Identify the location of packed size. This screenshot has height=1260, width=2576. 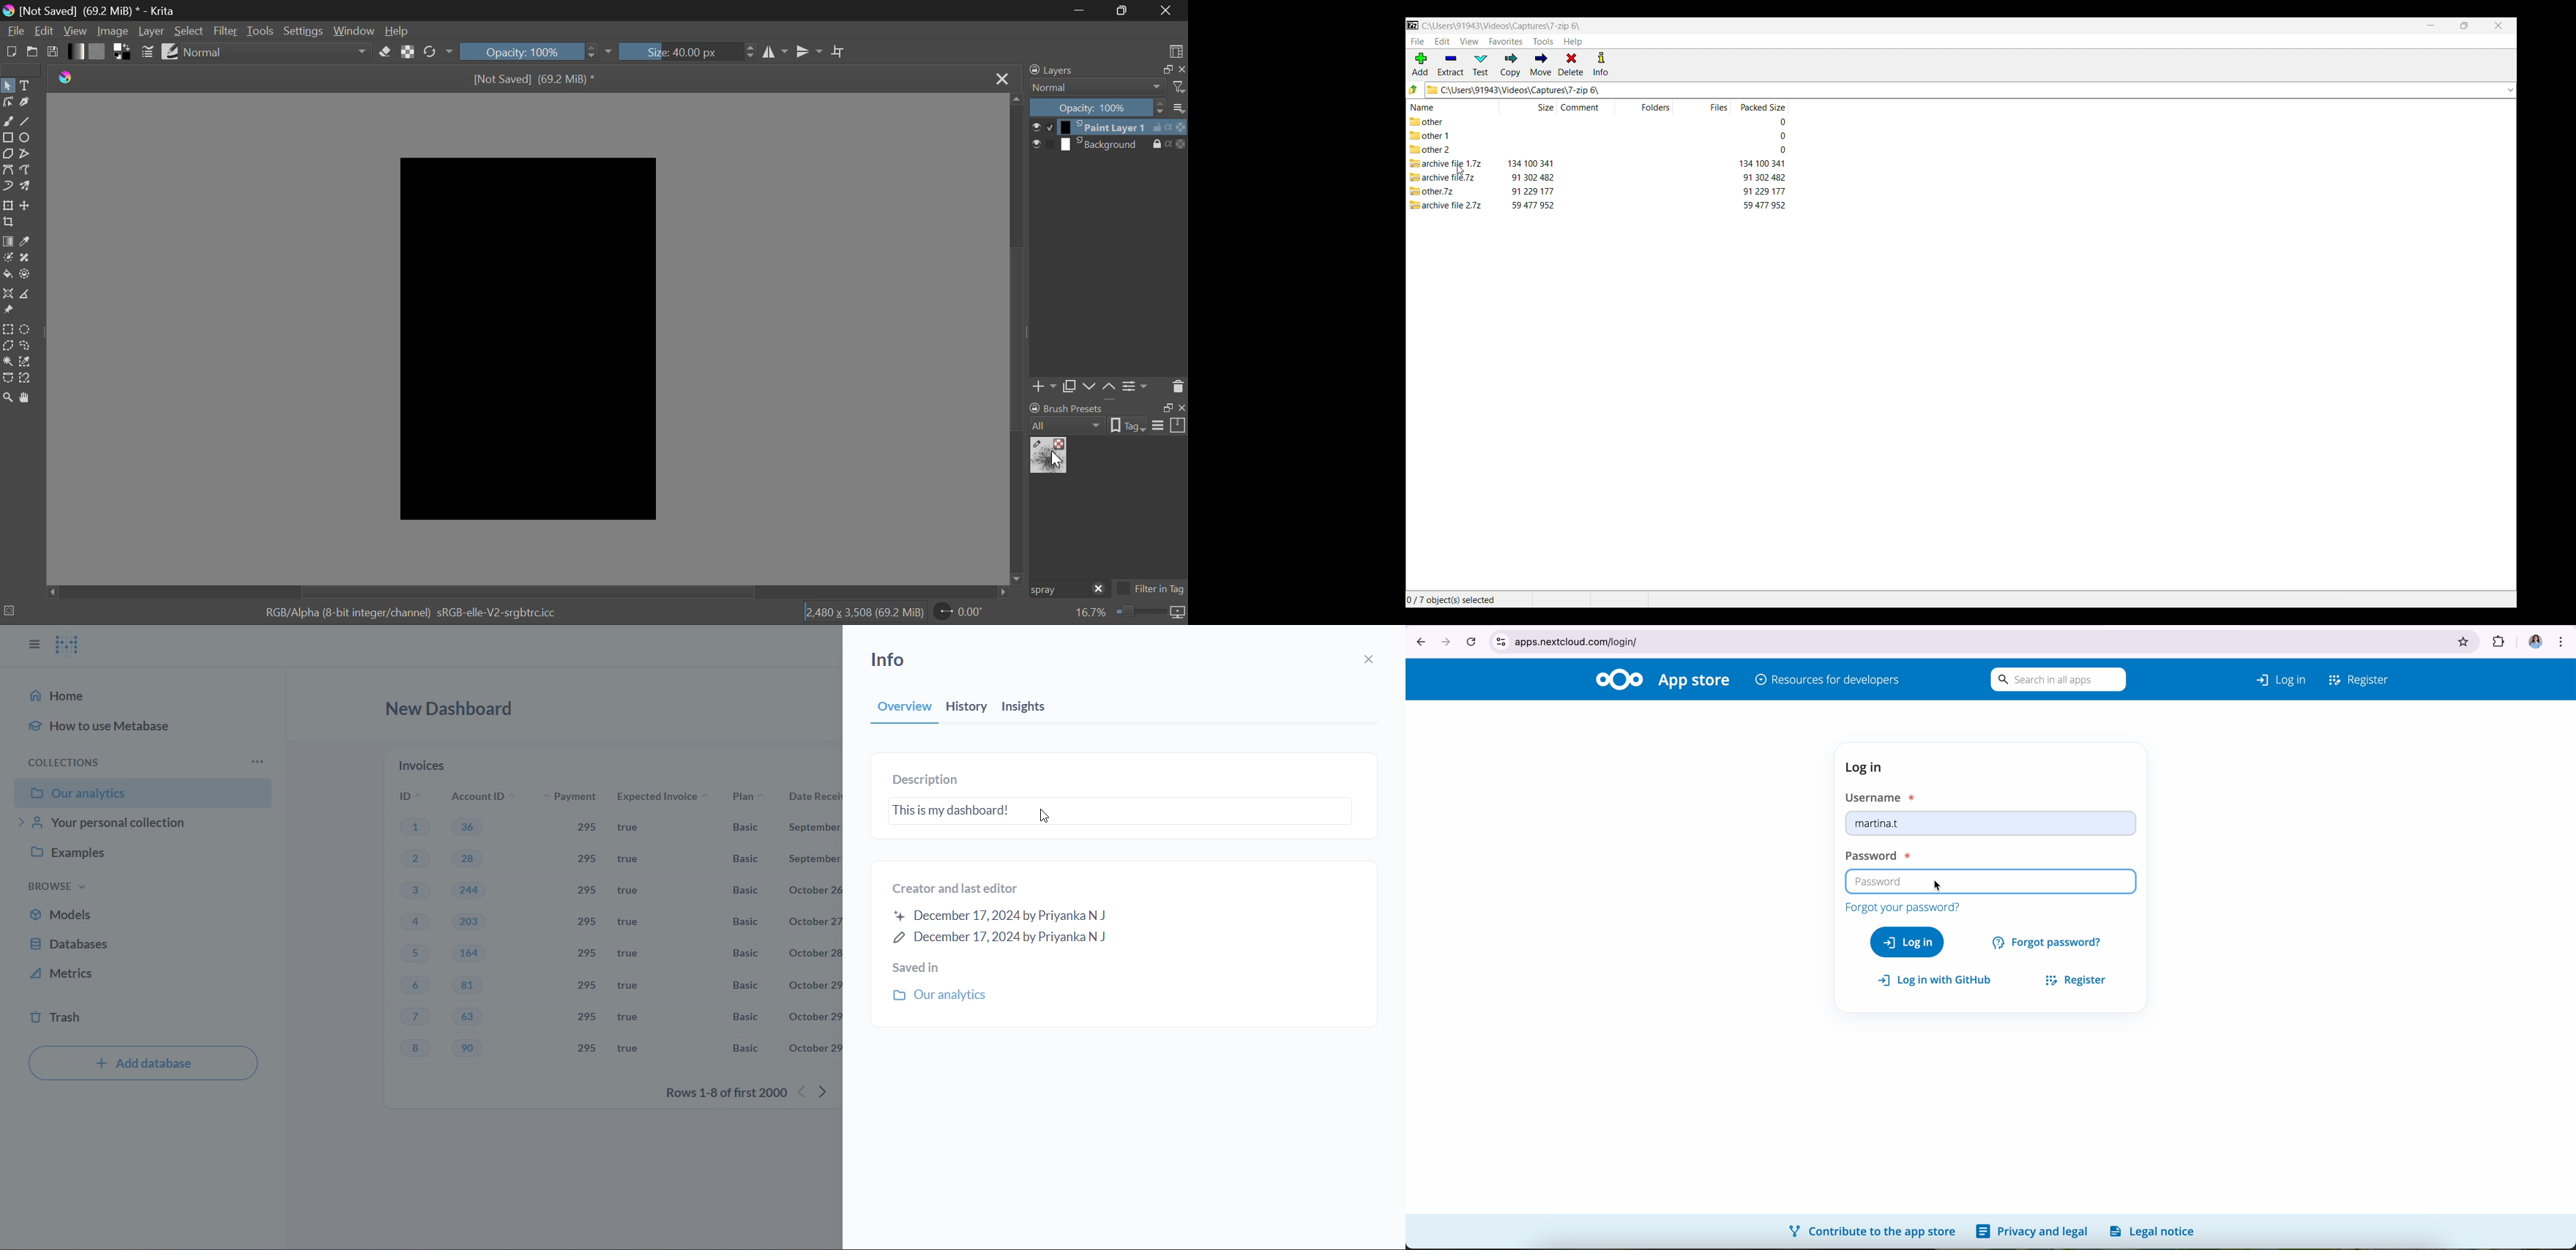
(1776, 121).